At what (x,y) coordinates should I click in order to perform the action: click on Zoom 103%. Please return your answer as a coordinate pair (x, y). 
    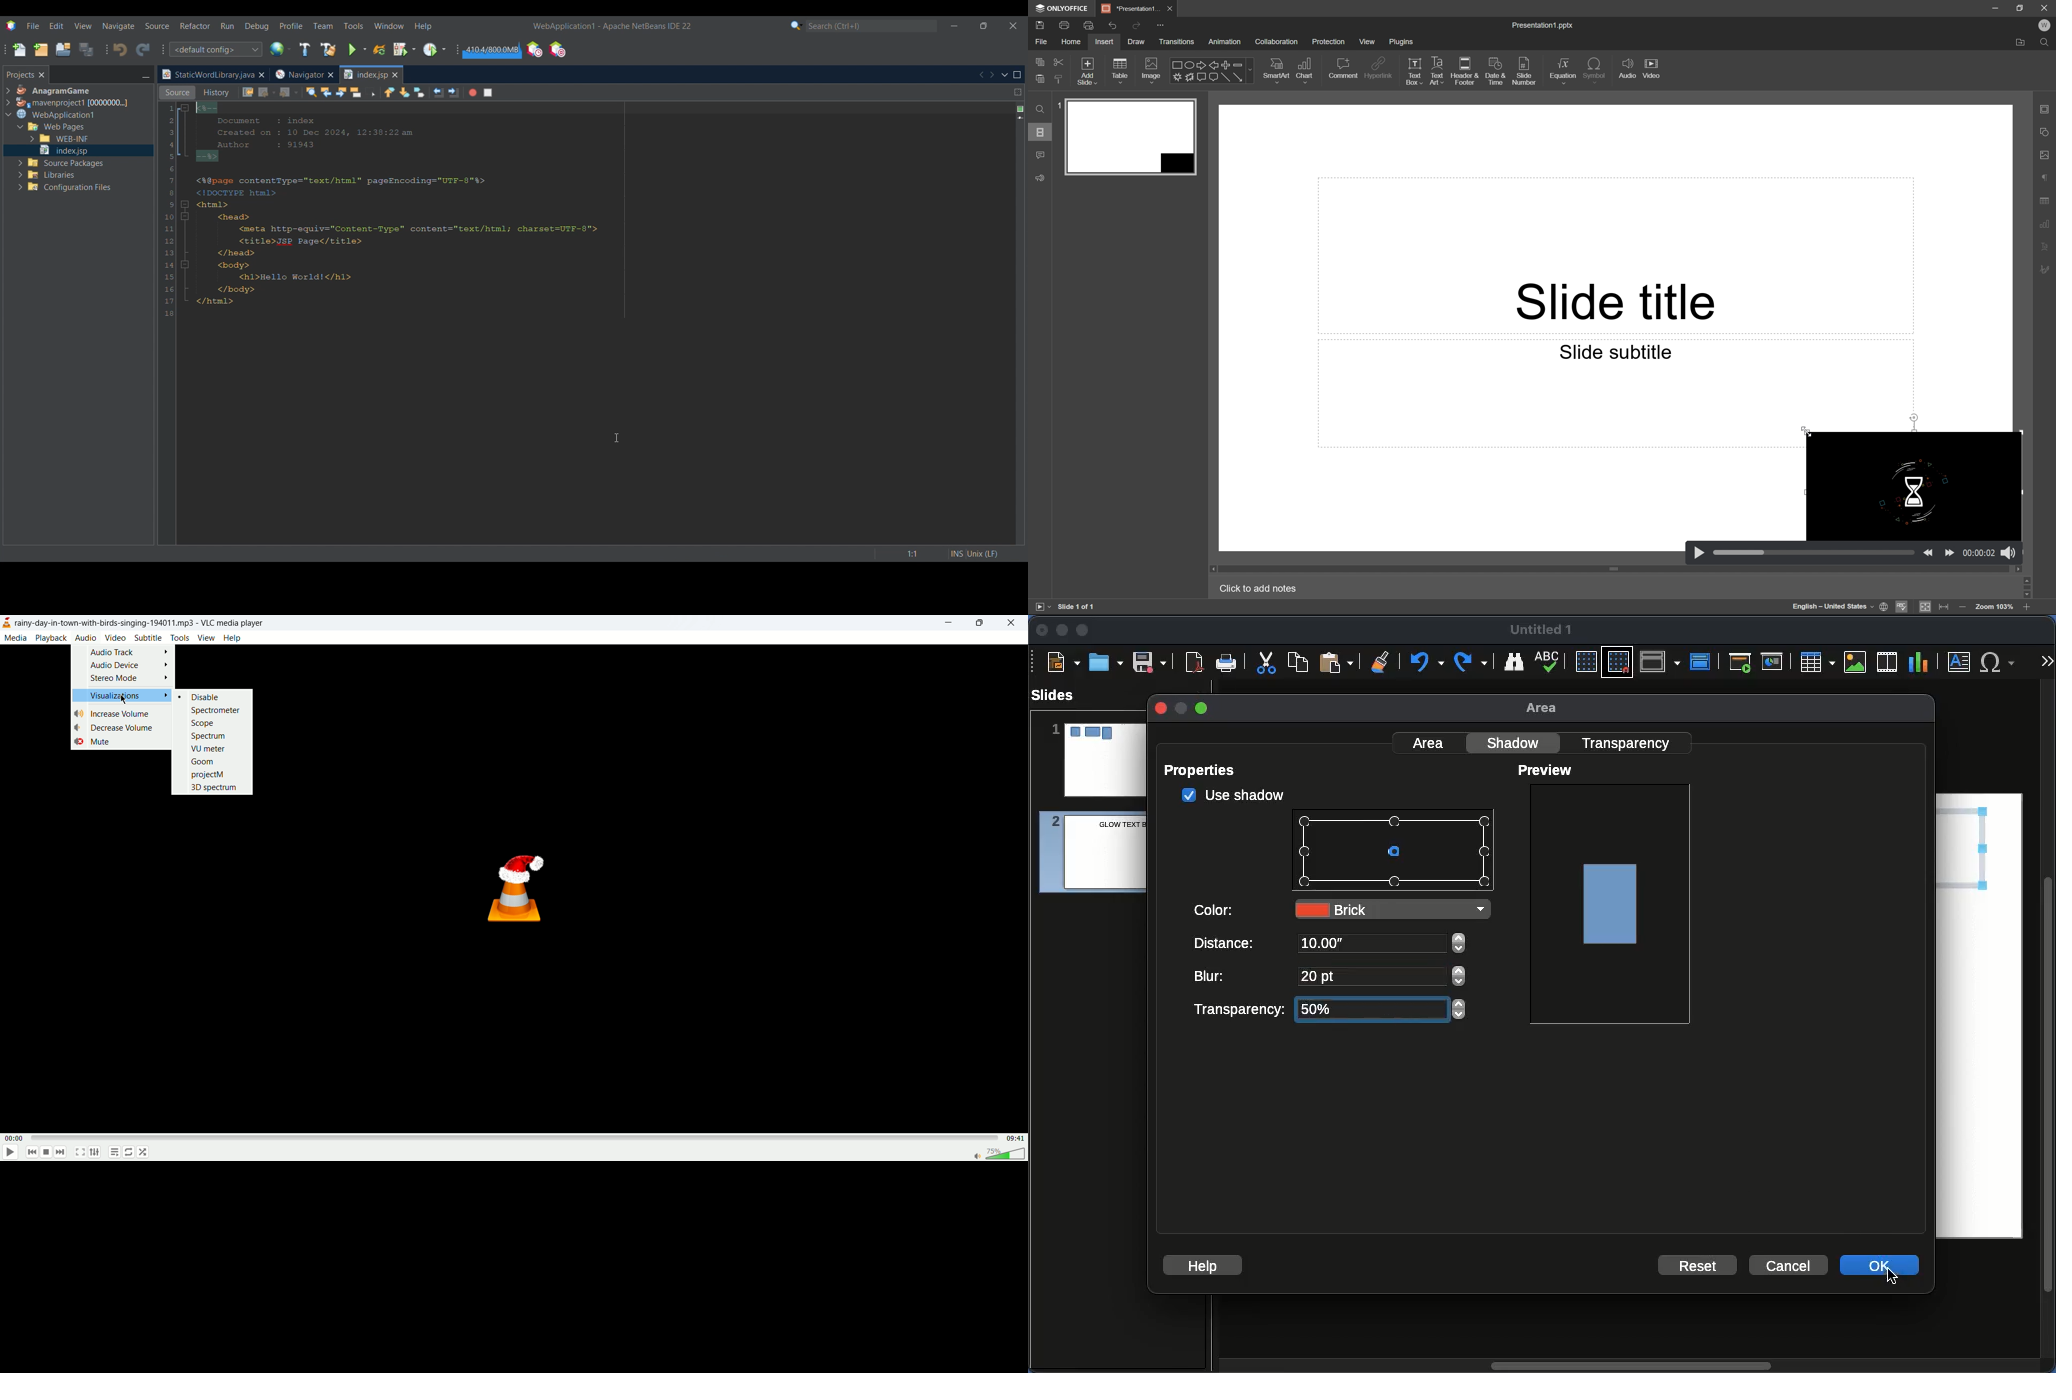
    Looking at the image, I should click on (1995, 608).